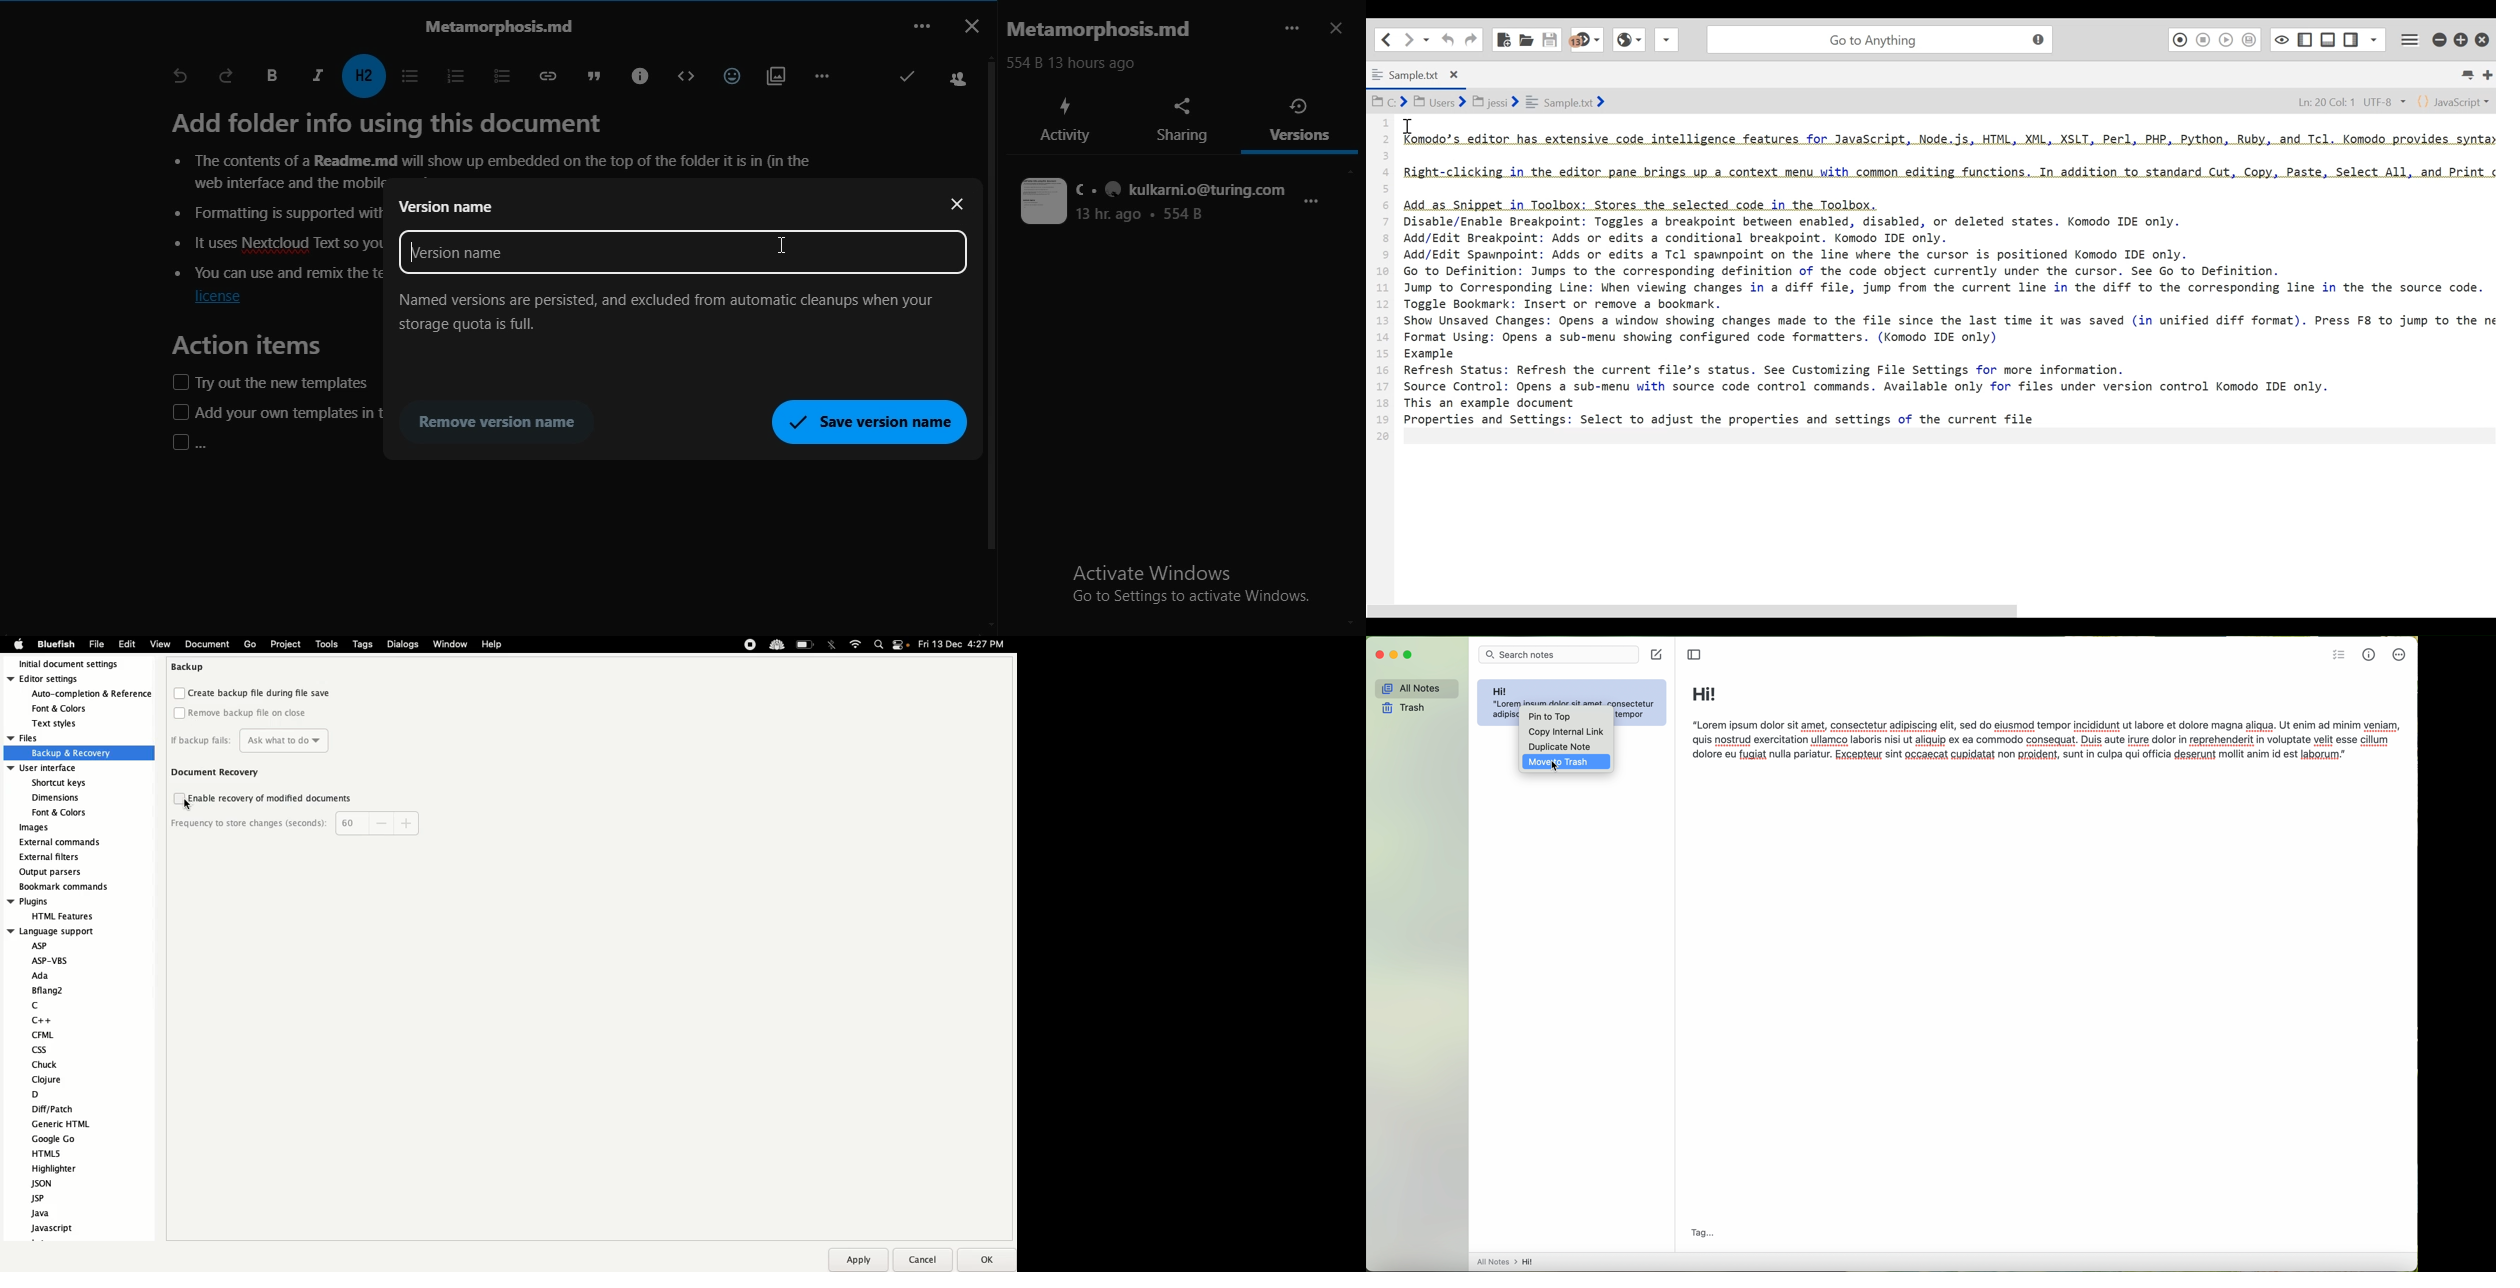 The image size is (2520, 1288). What do you see at coordinates (1076, 63) in the screenshot?
I see `554 B 13 hours ago ` at bounding box center [1076, 63].